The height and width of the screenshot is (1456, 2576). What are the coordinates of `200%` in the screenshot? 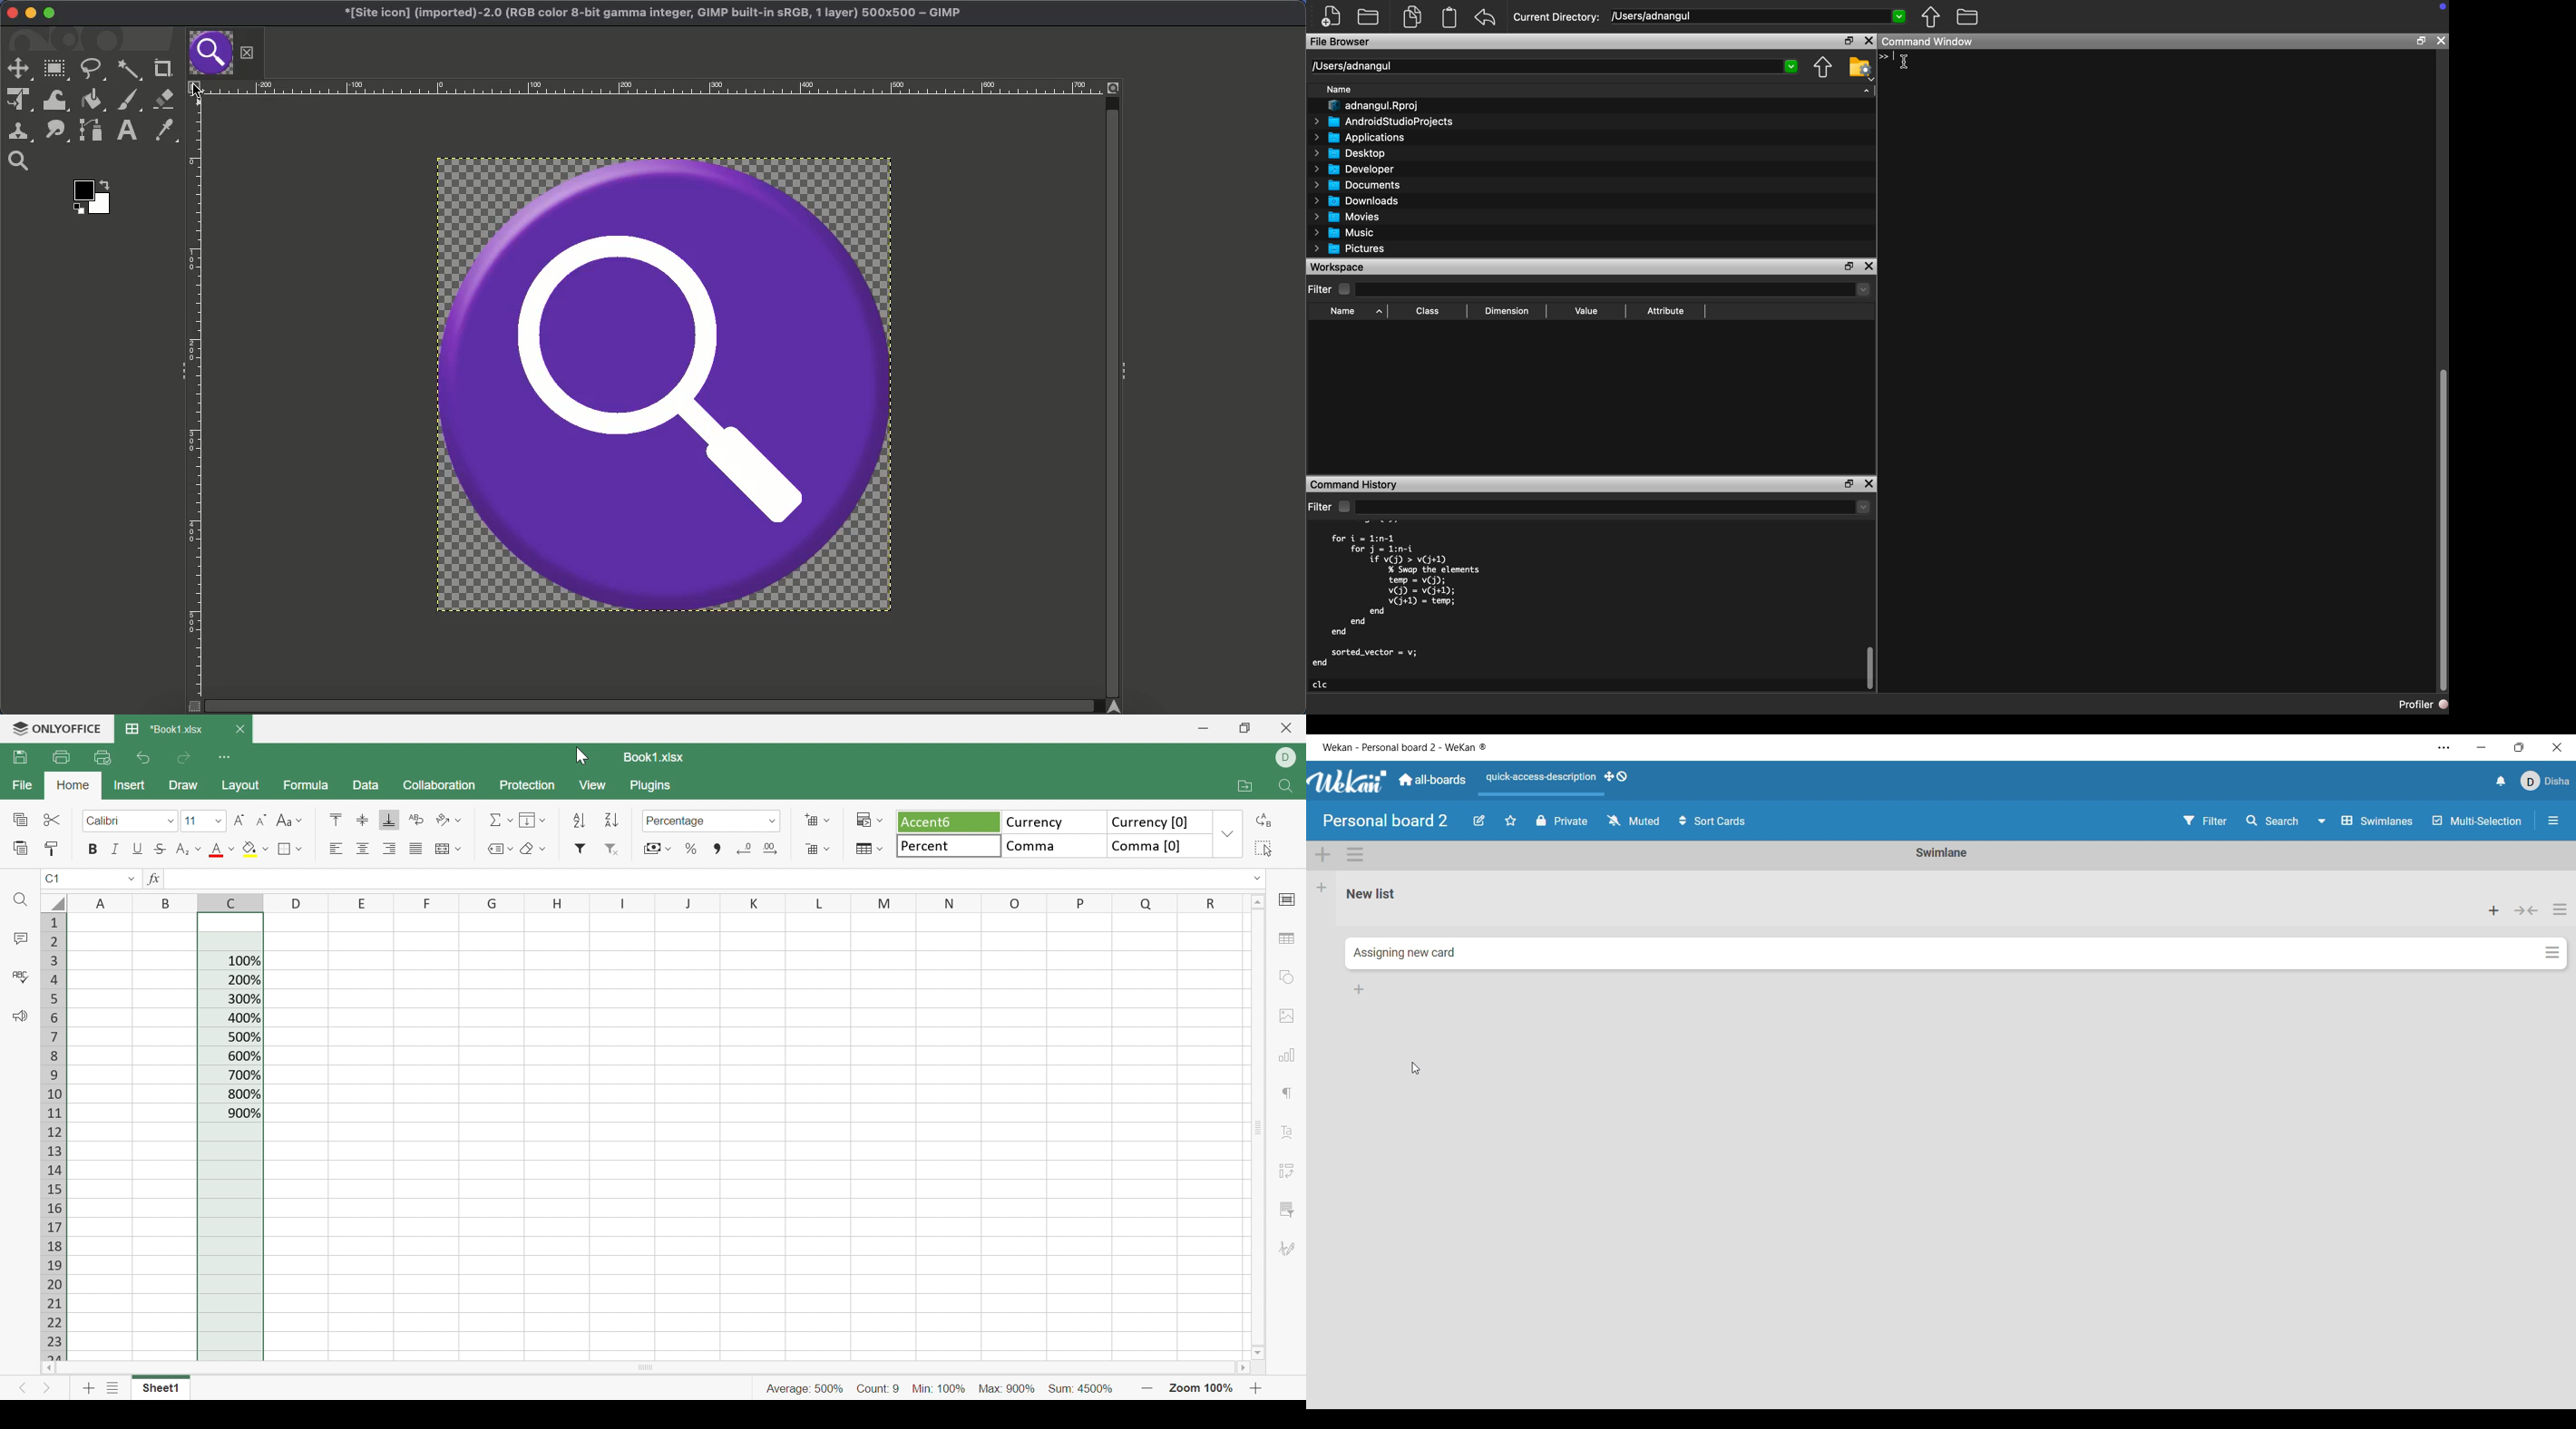 It's located at (243, 979).